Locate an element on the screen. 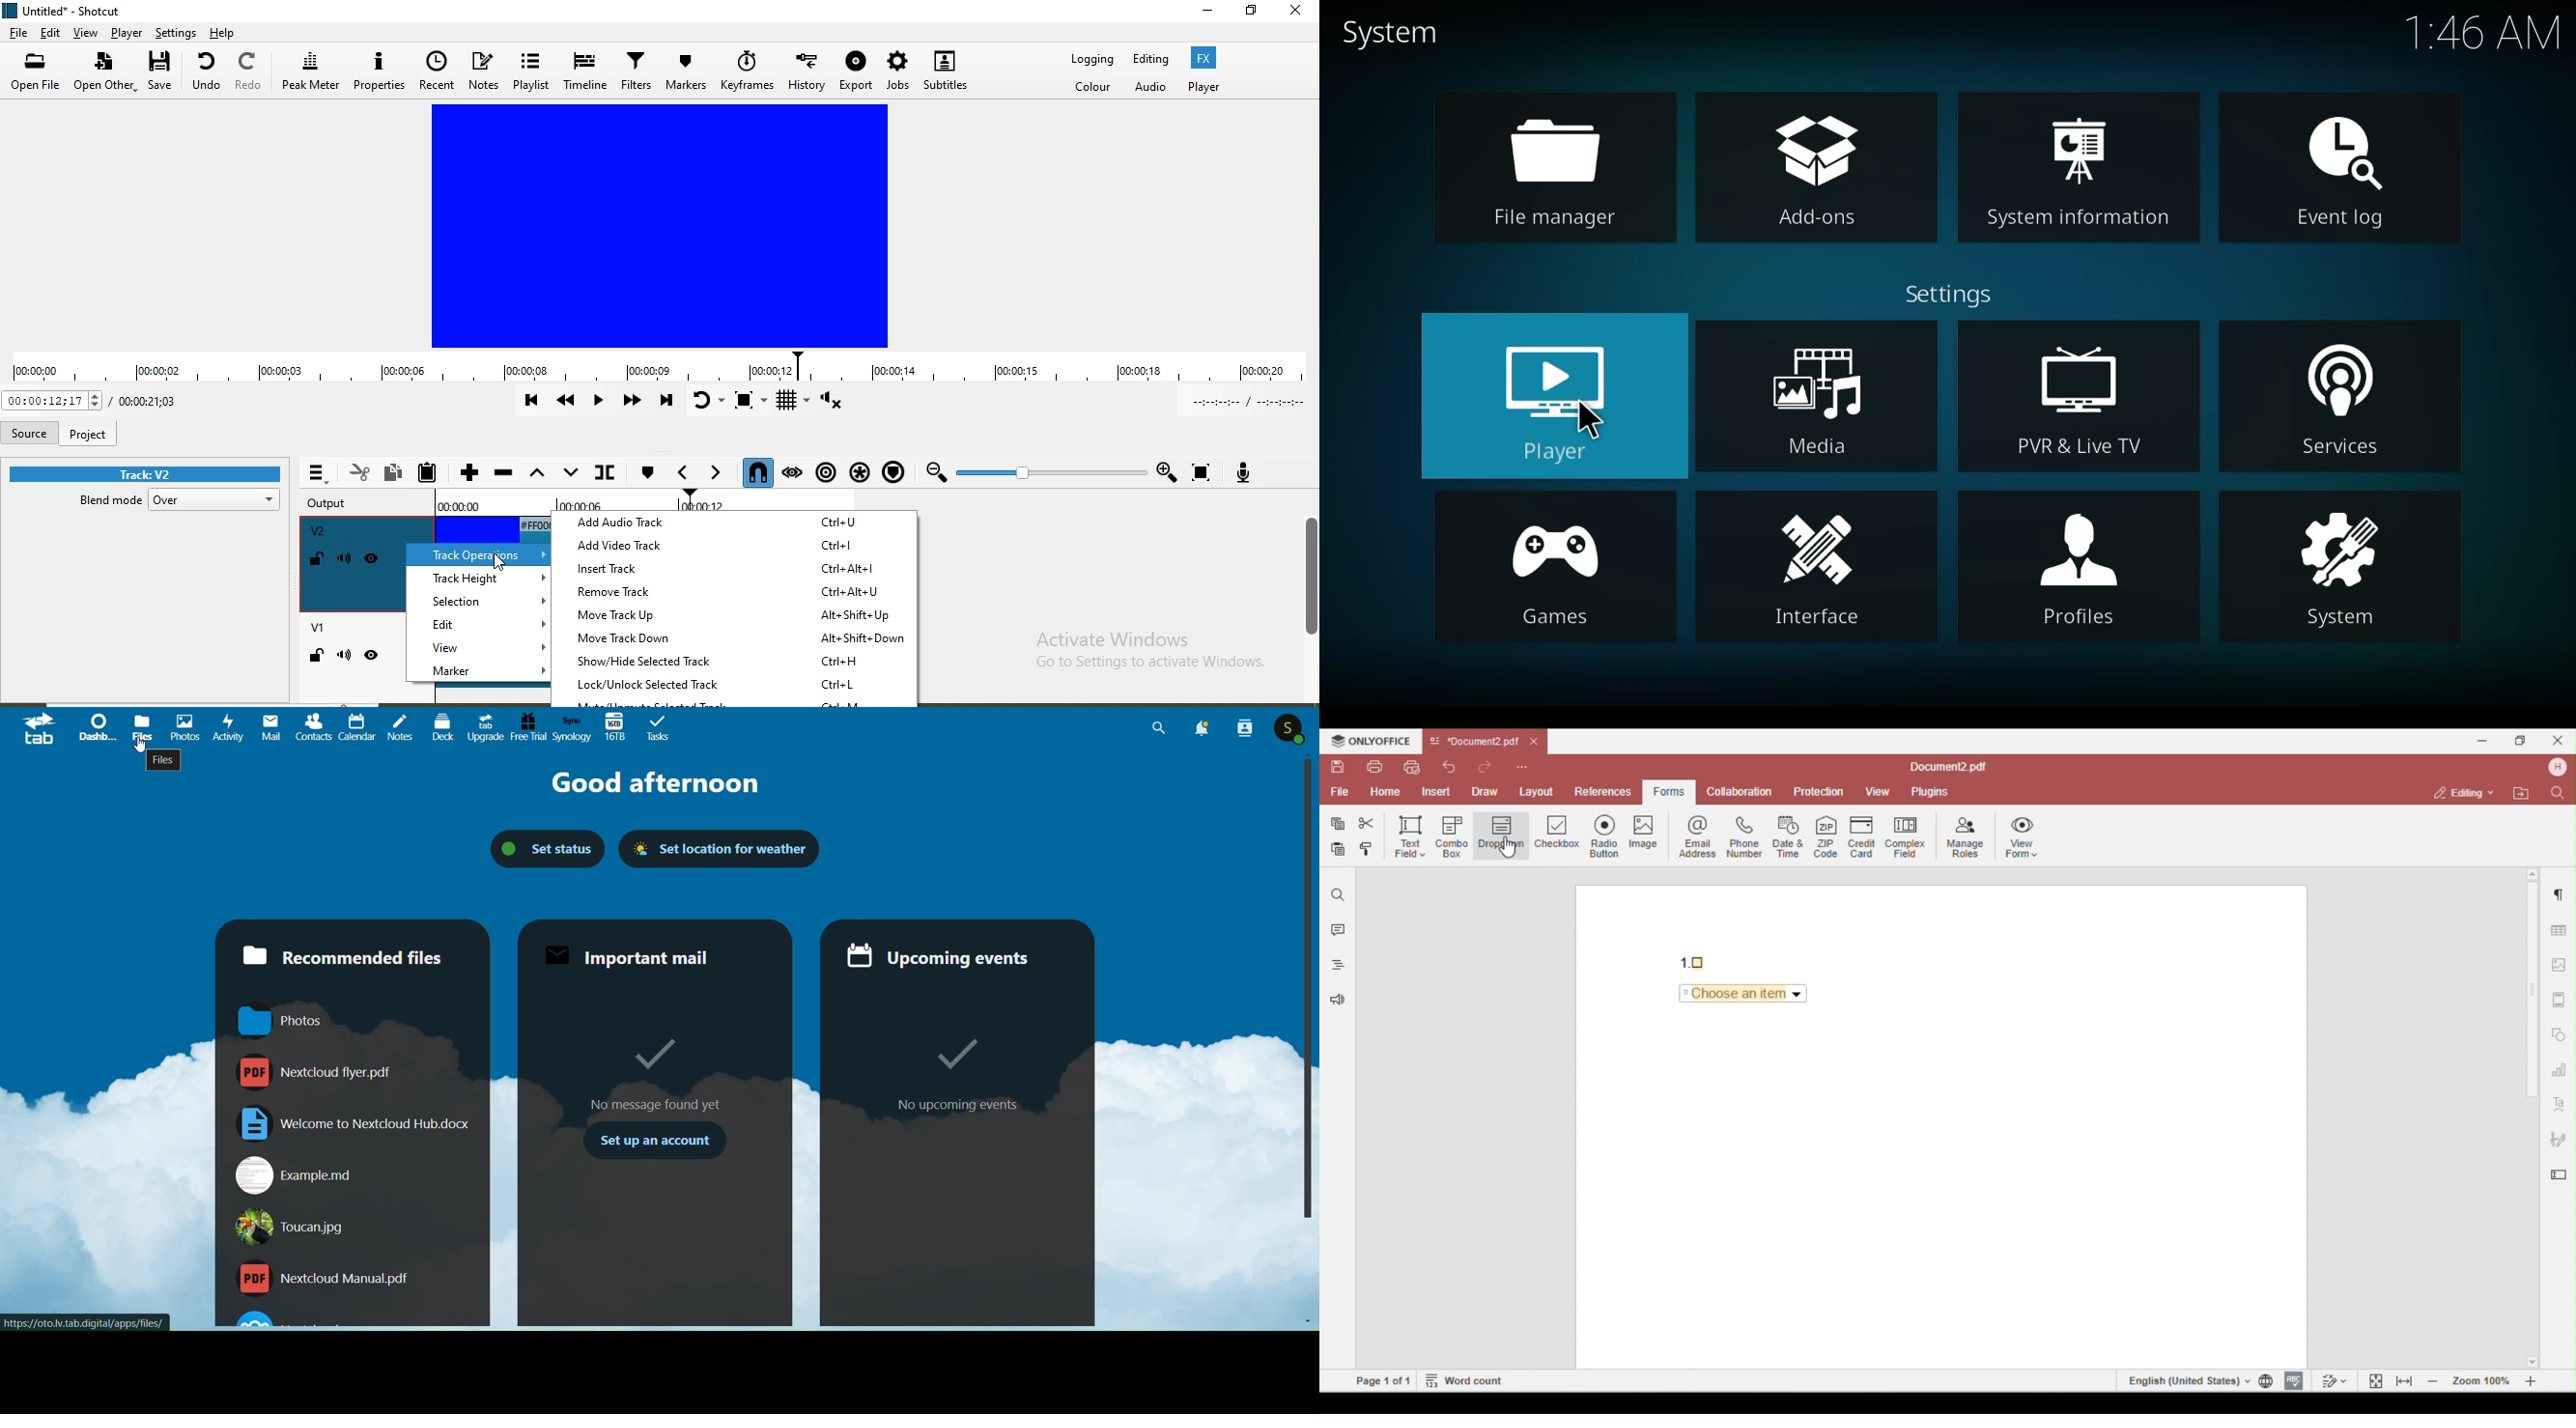 The height and width of the screenshot is (1428, 2576). scroll bar is located at coordinates (1311, 579).